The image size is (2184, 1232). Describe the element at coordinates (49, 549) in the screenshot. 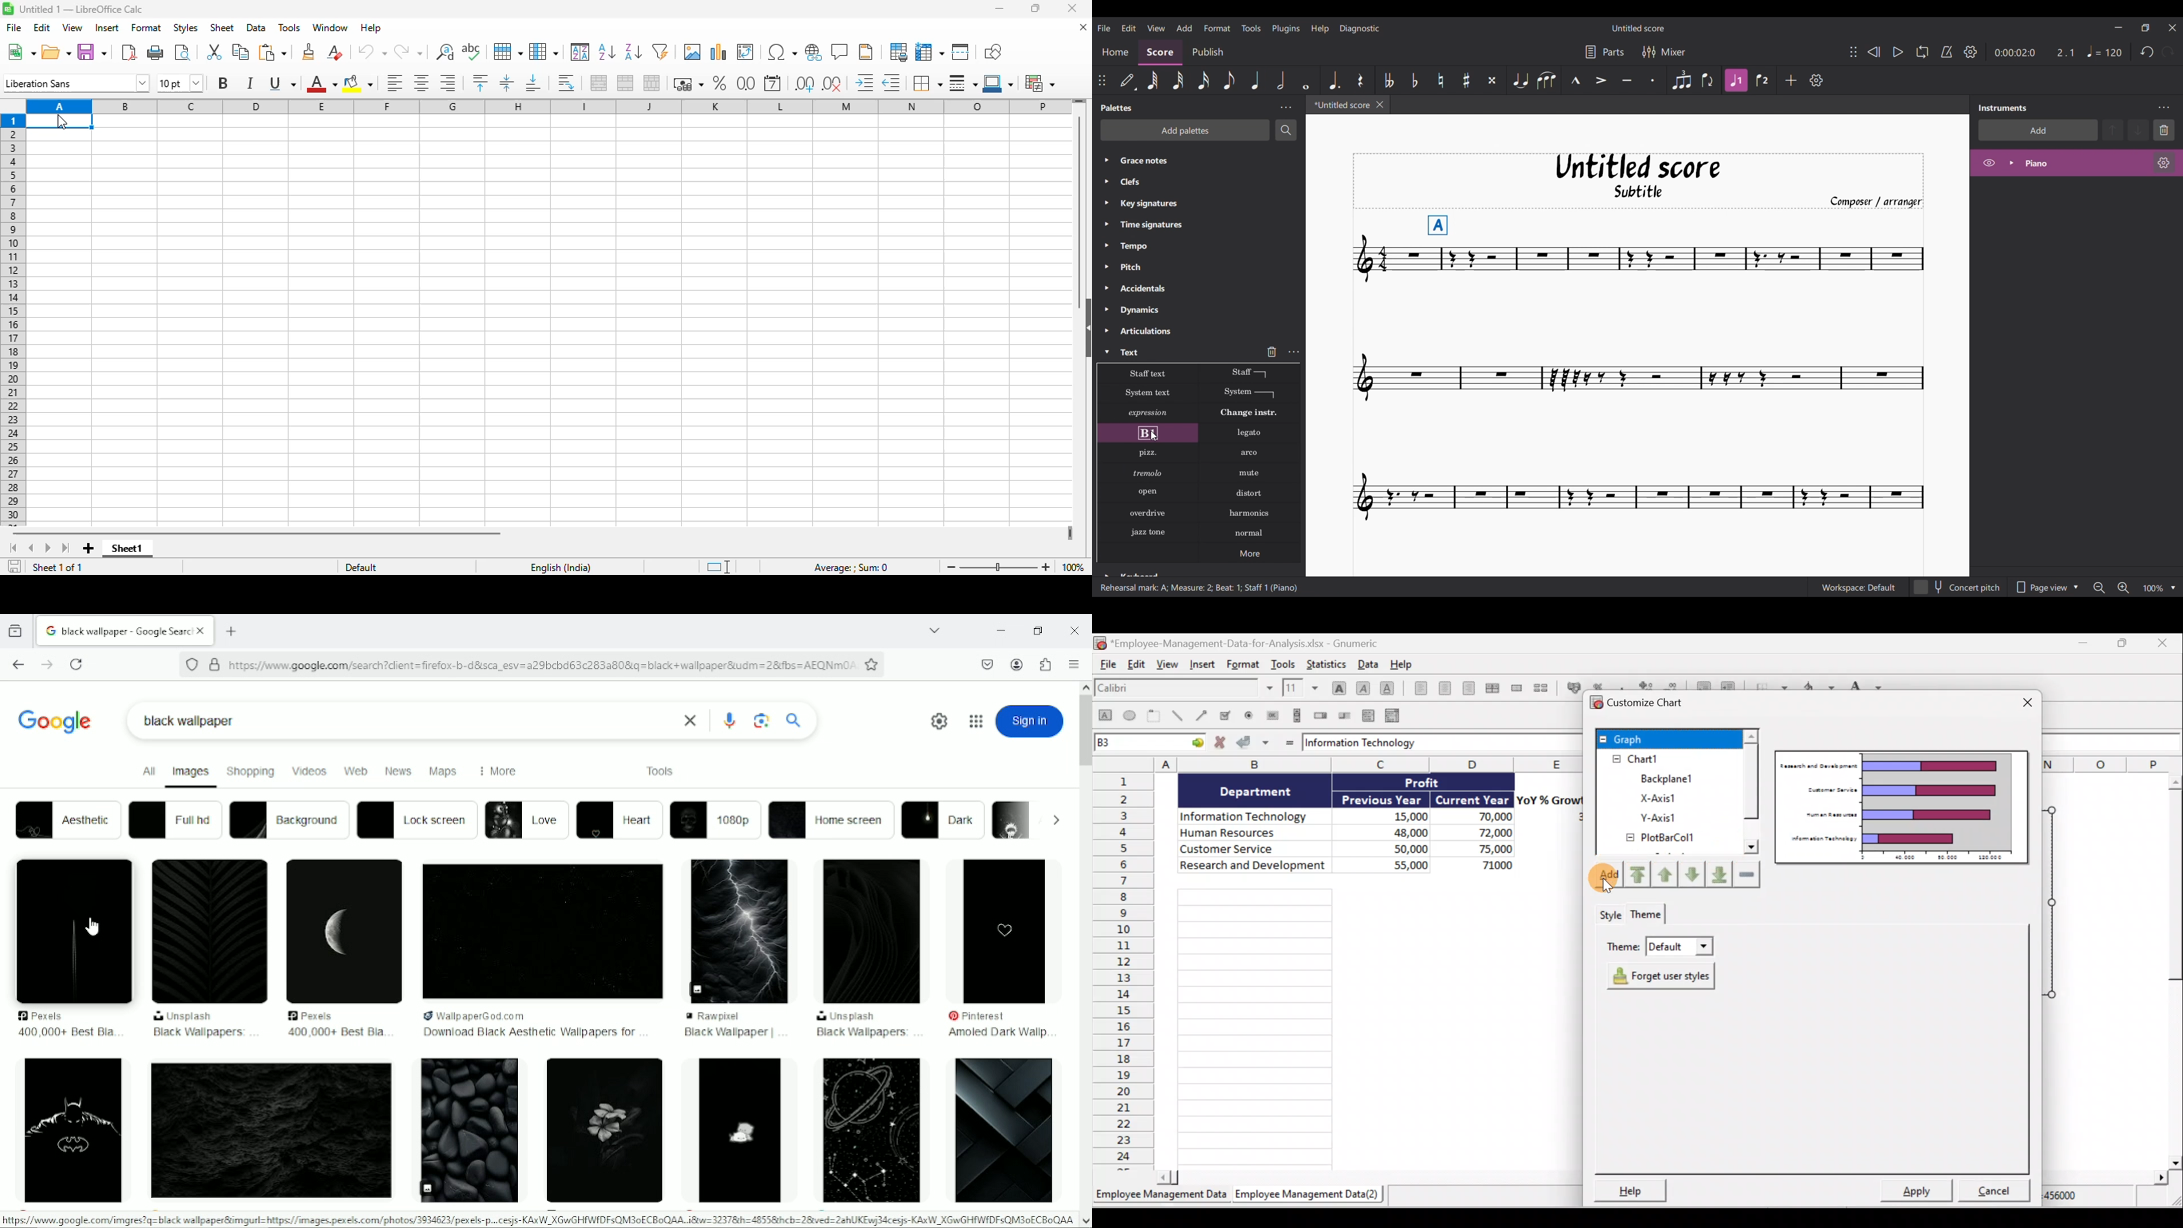

I see `scroll to next page` at that location.